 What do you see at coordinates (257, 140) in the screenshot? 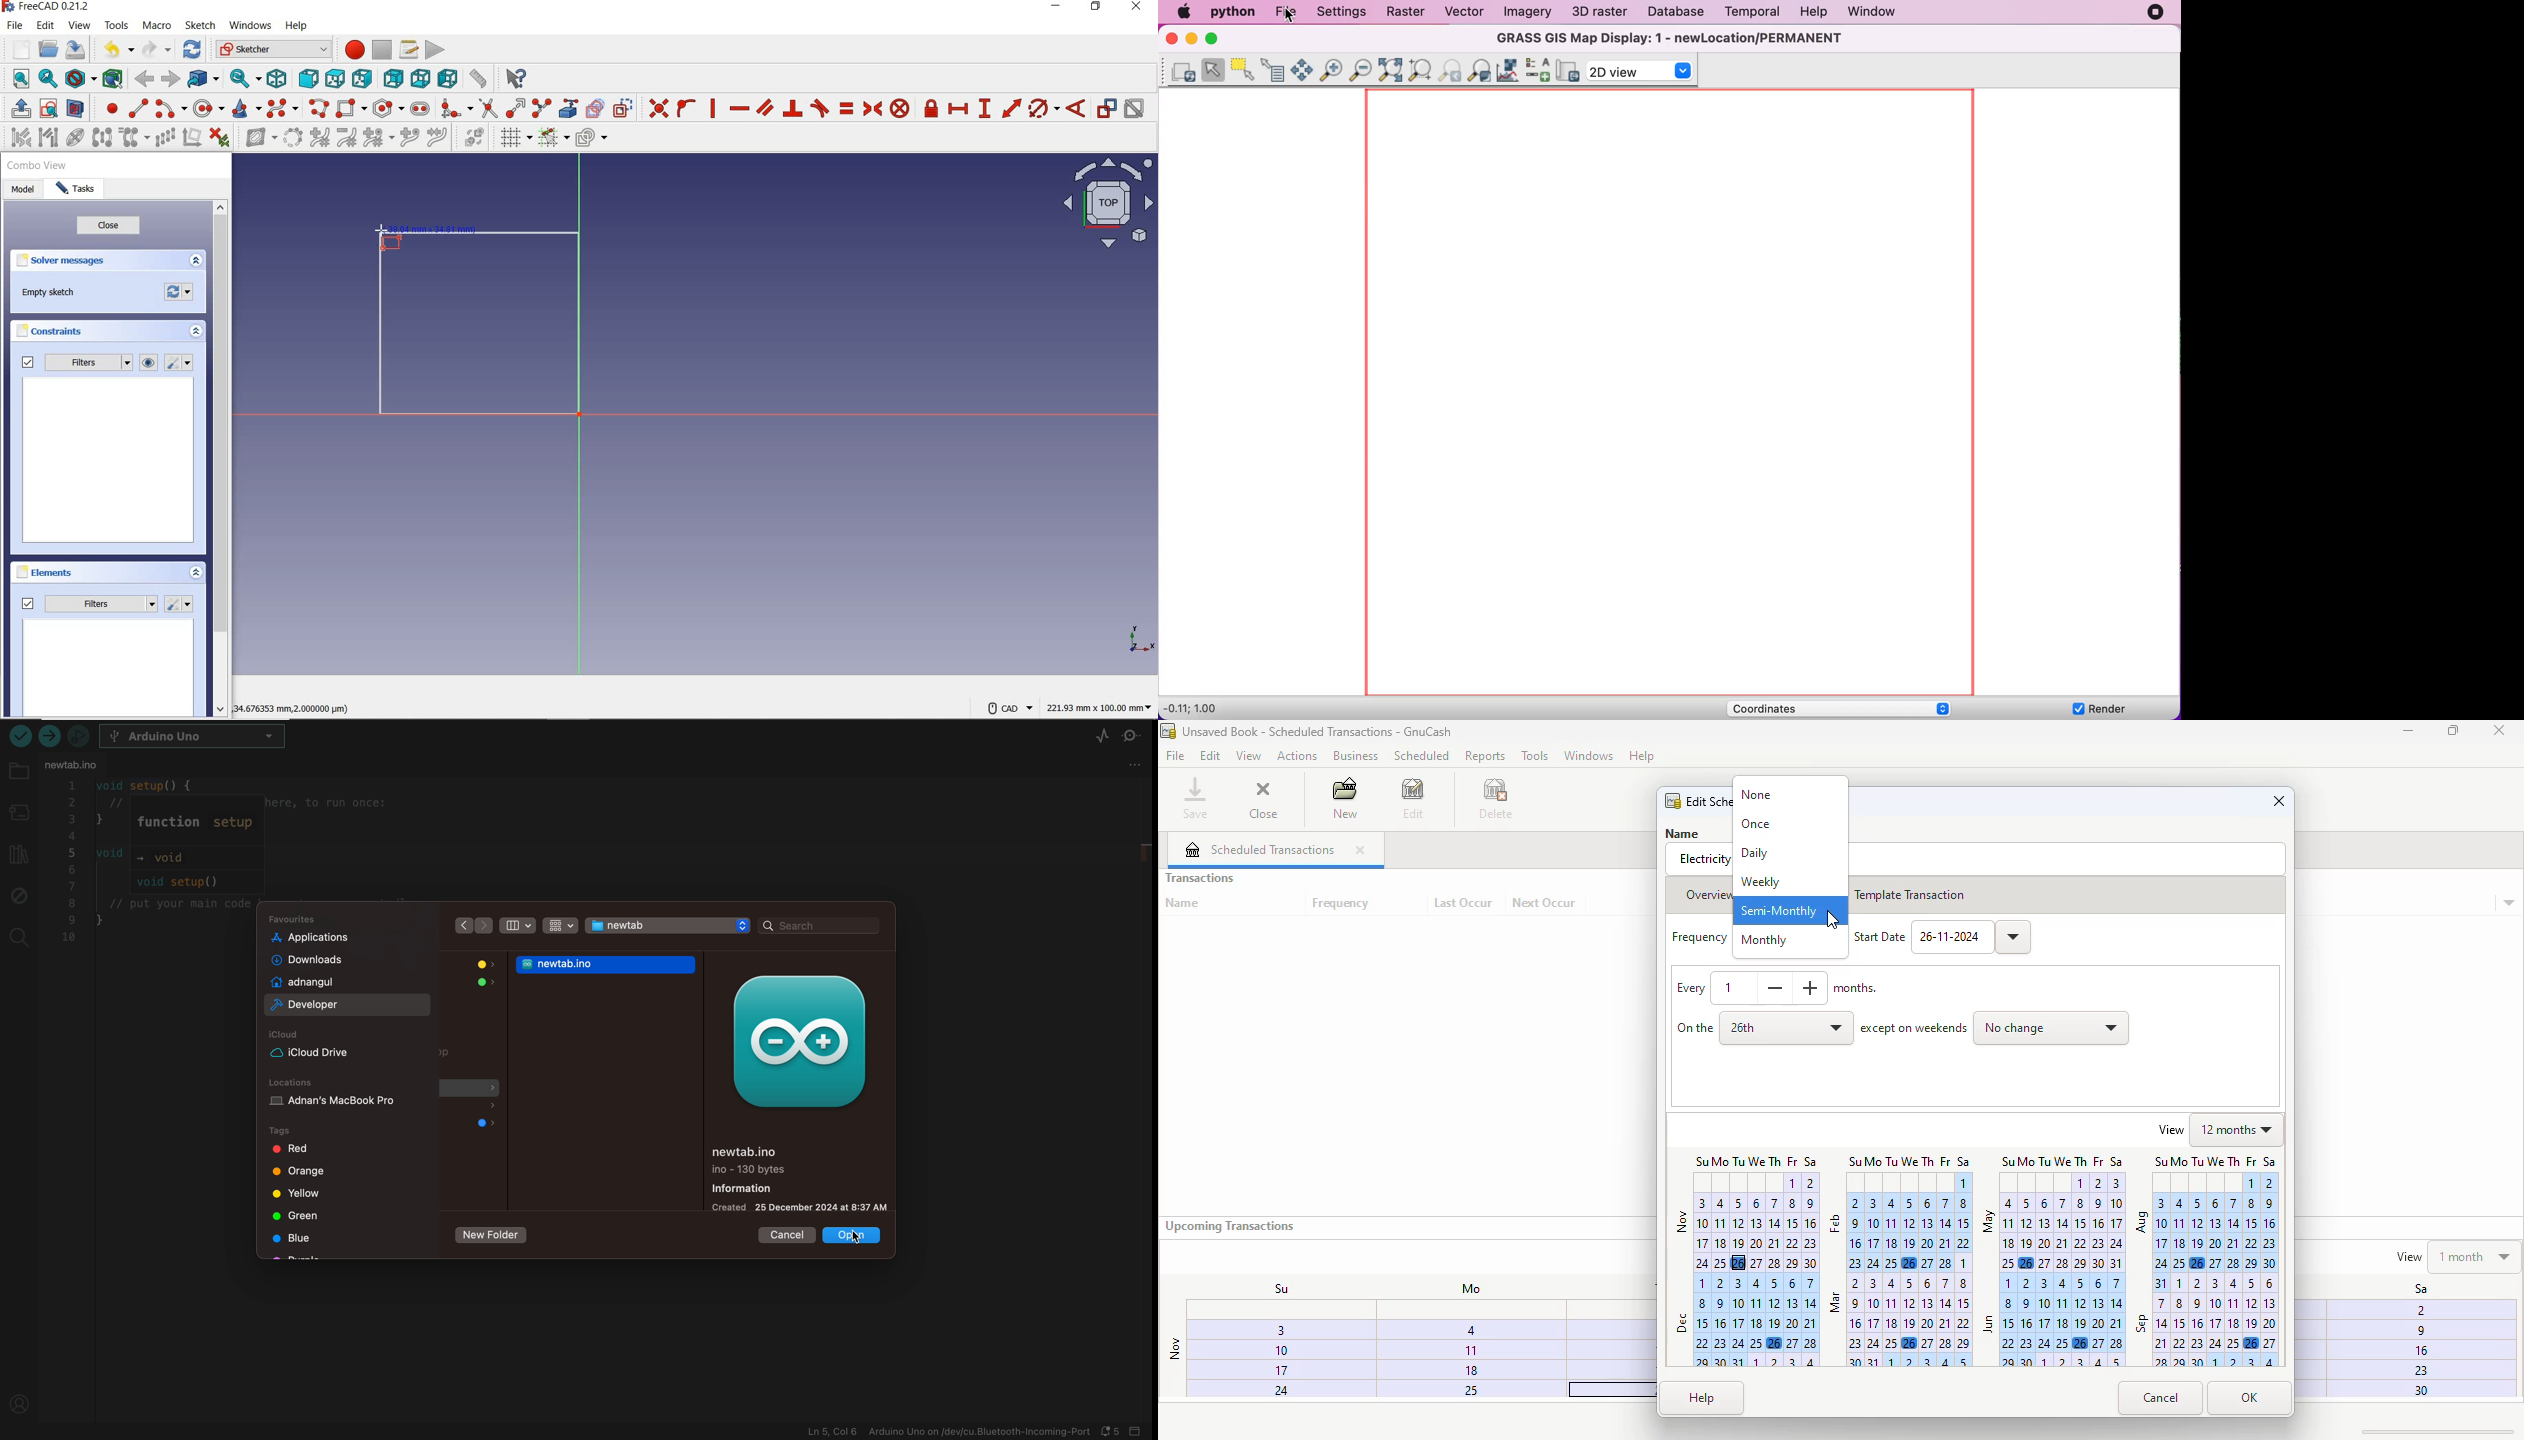
I see `show/hide b-splineinformation layer` at bounding box center [257, 140].